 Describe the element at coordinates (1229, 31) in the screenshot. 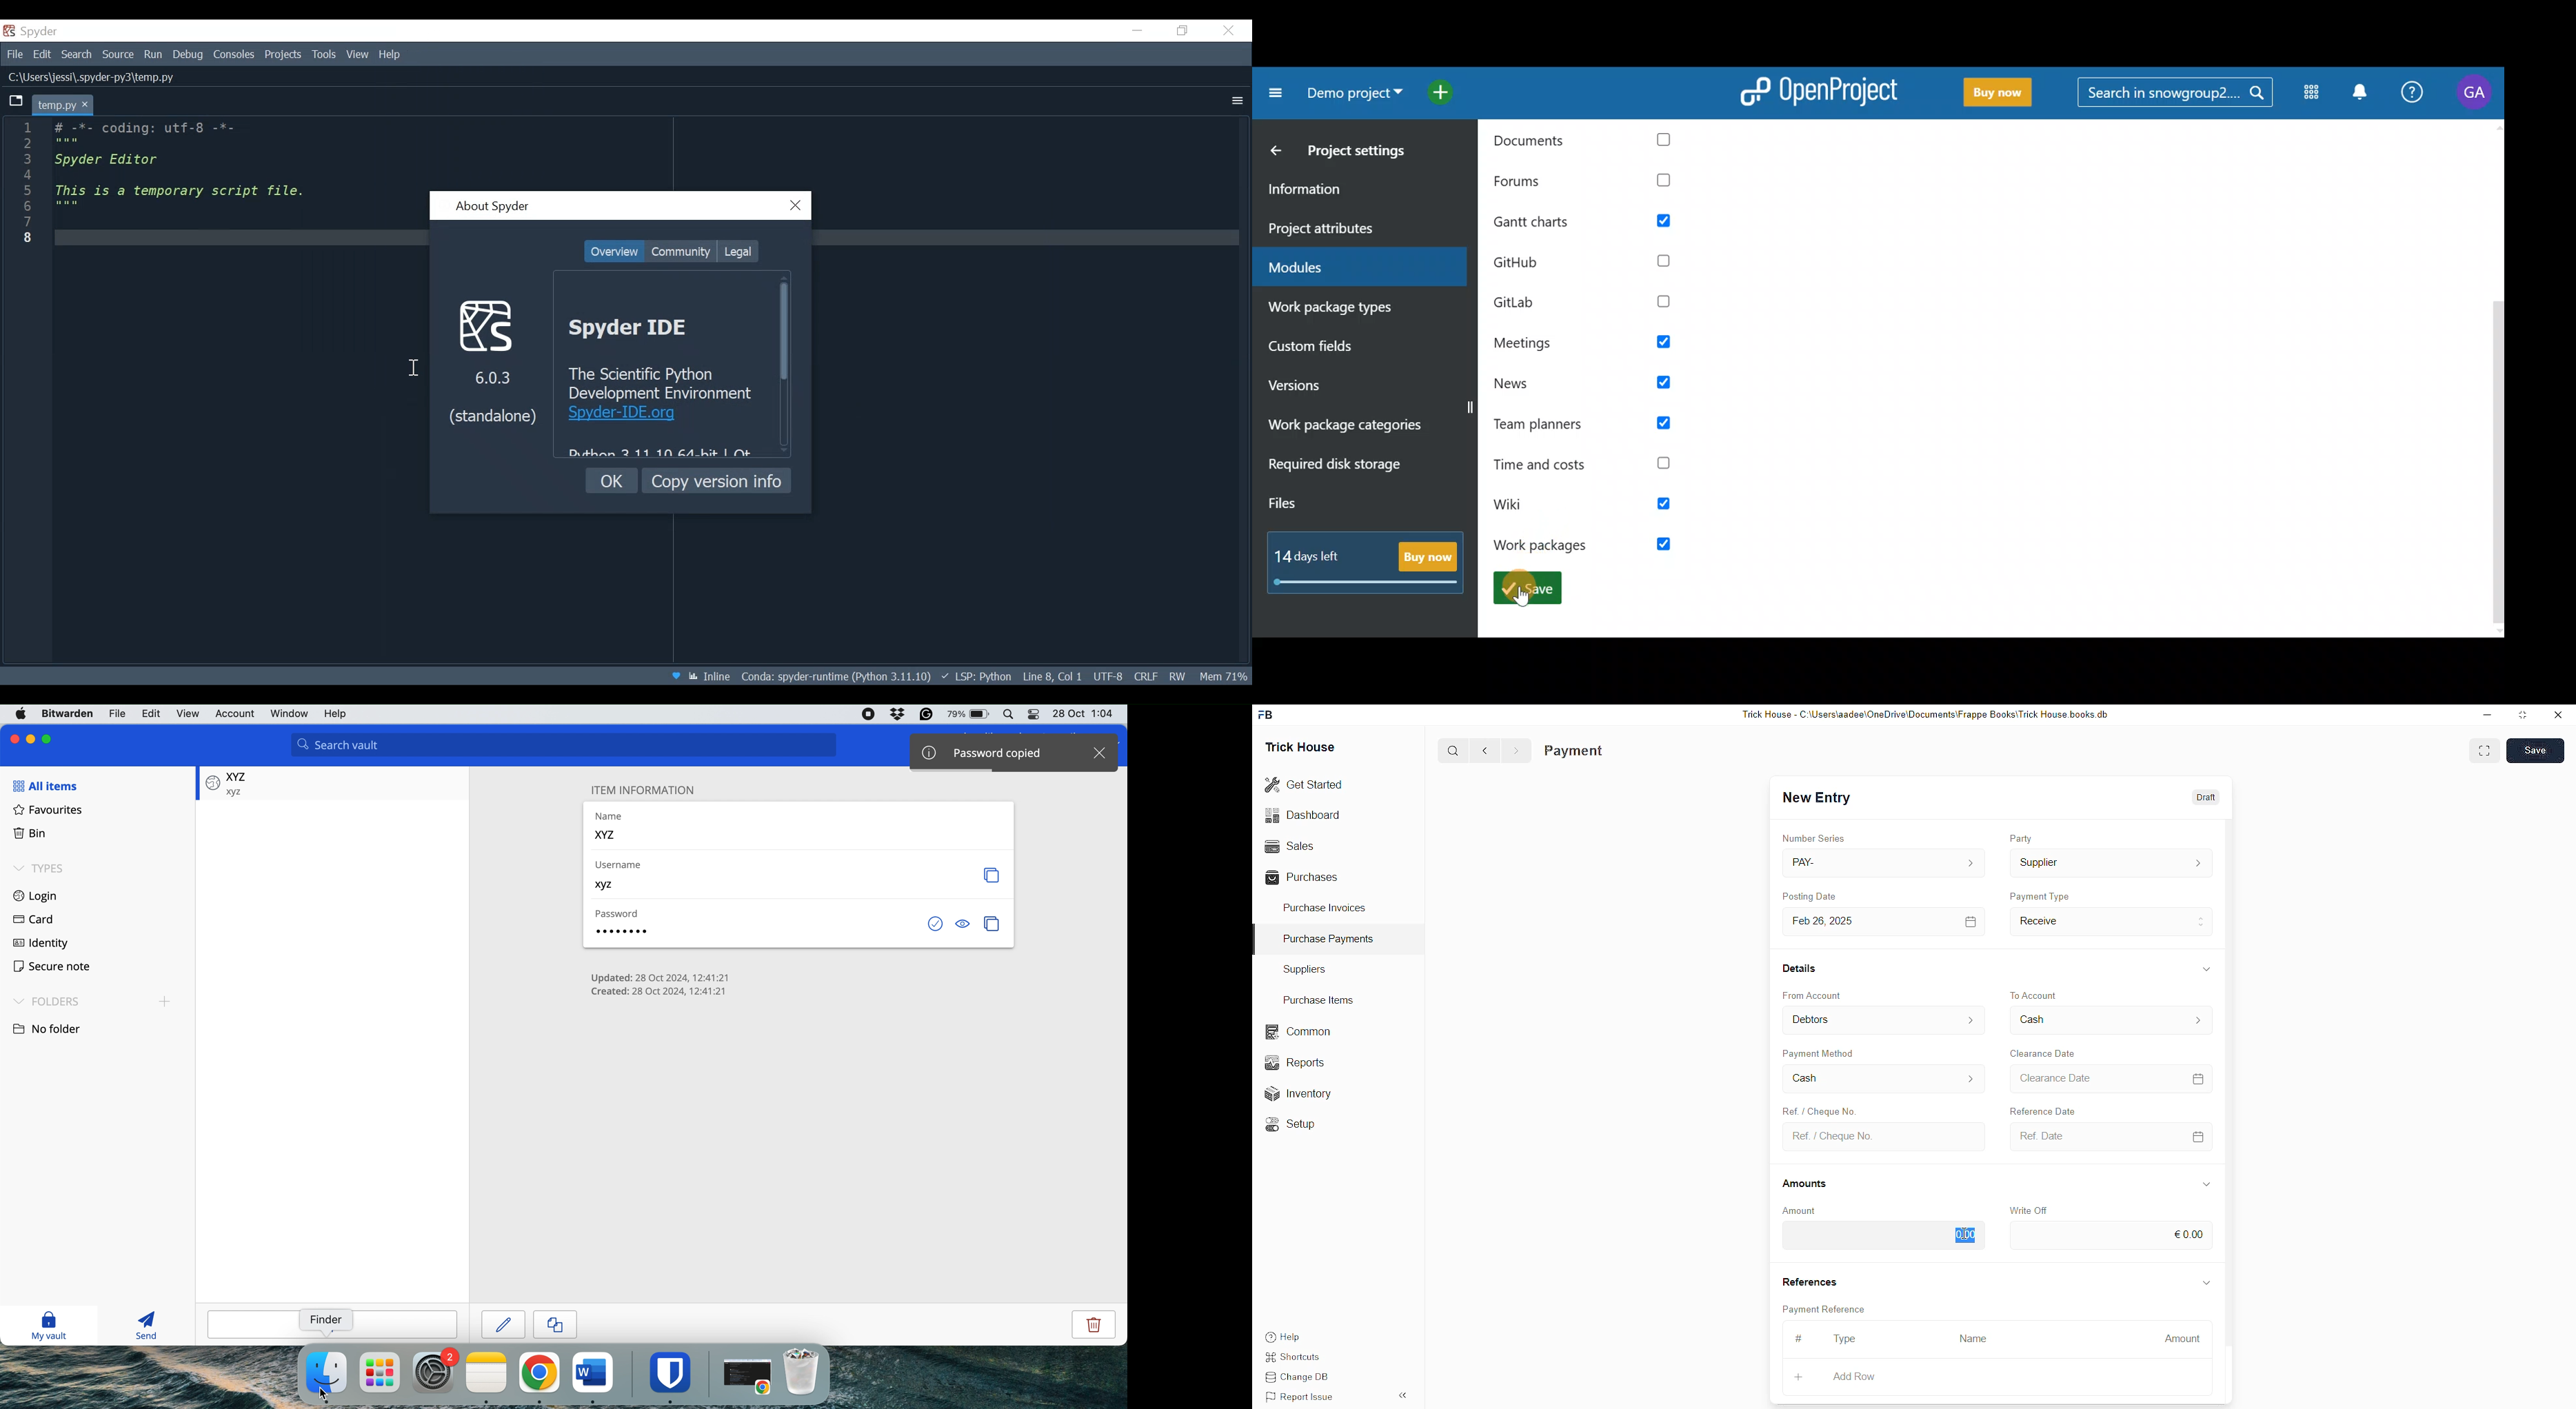

I see `Close` at that location.